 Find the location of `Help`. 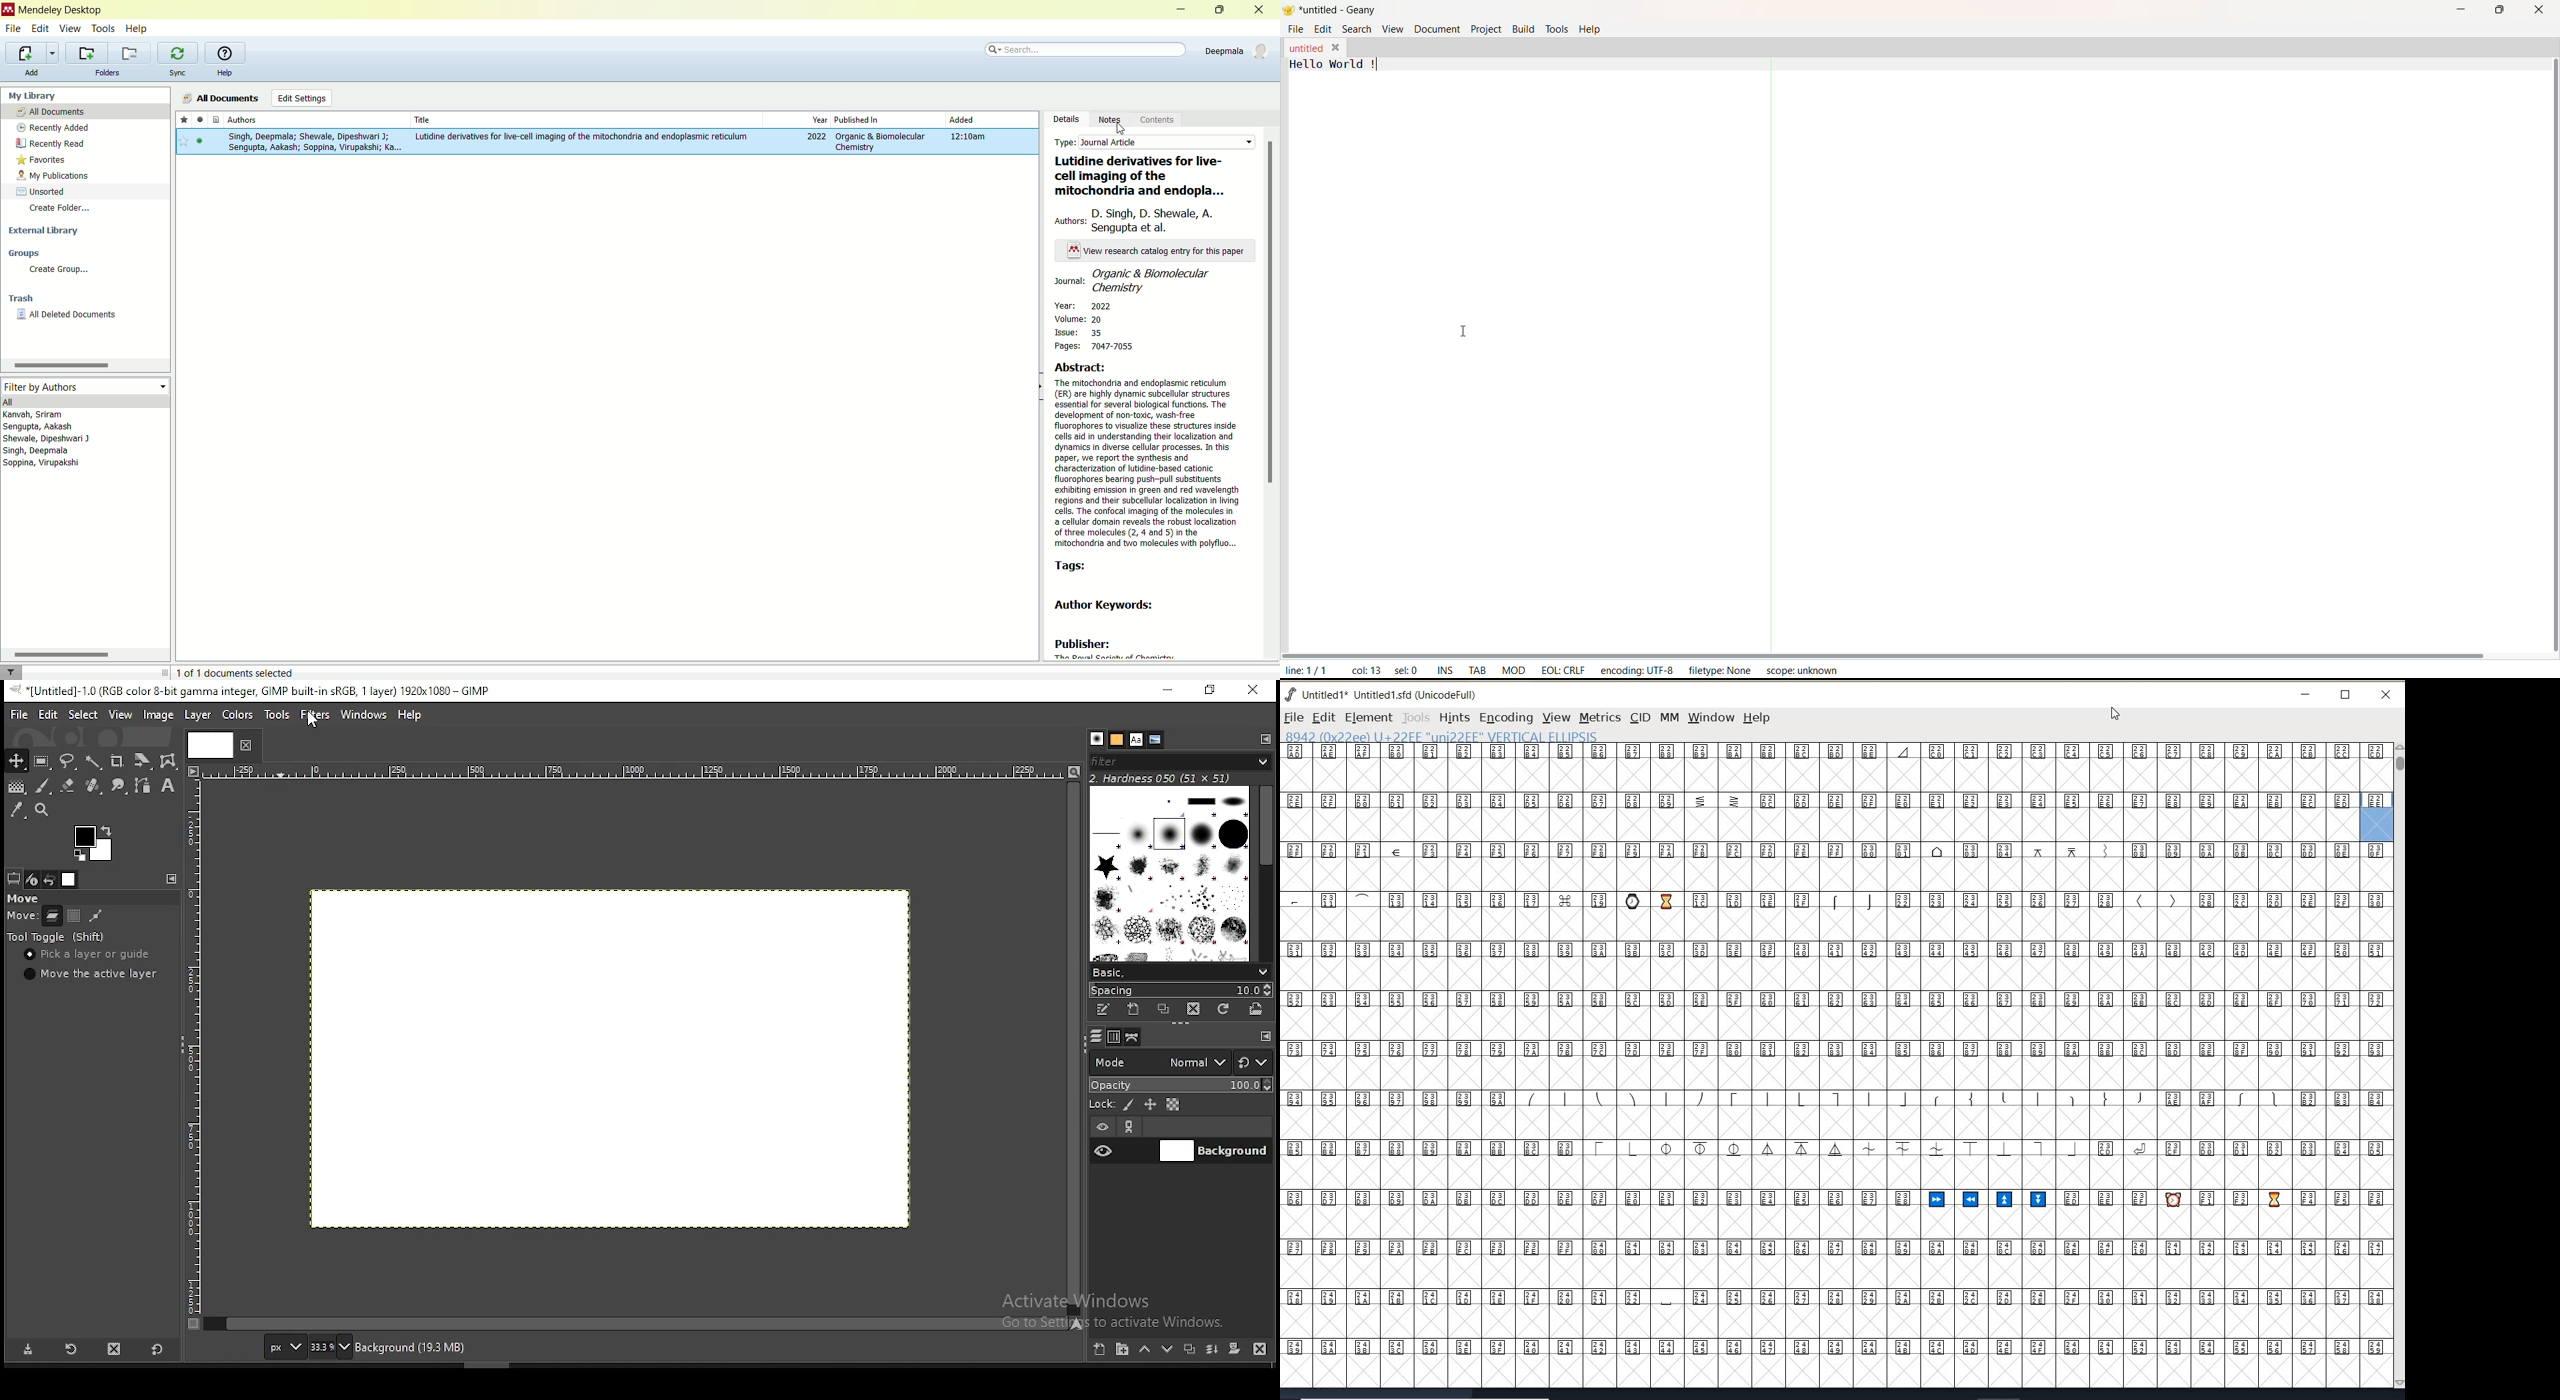

Help is located at coordinates (1591, 29).